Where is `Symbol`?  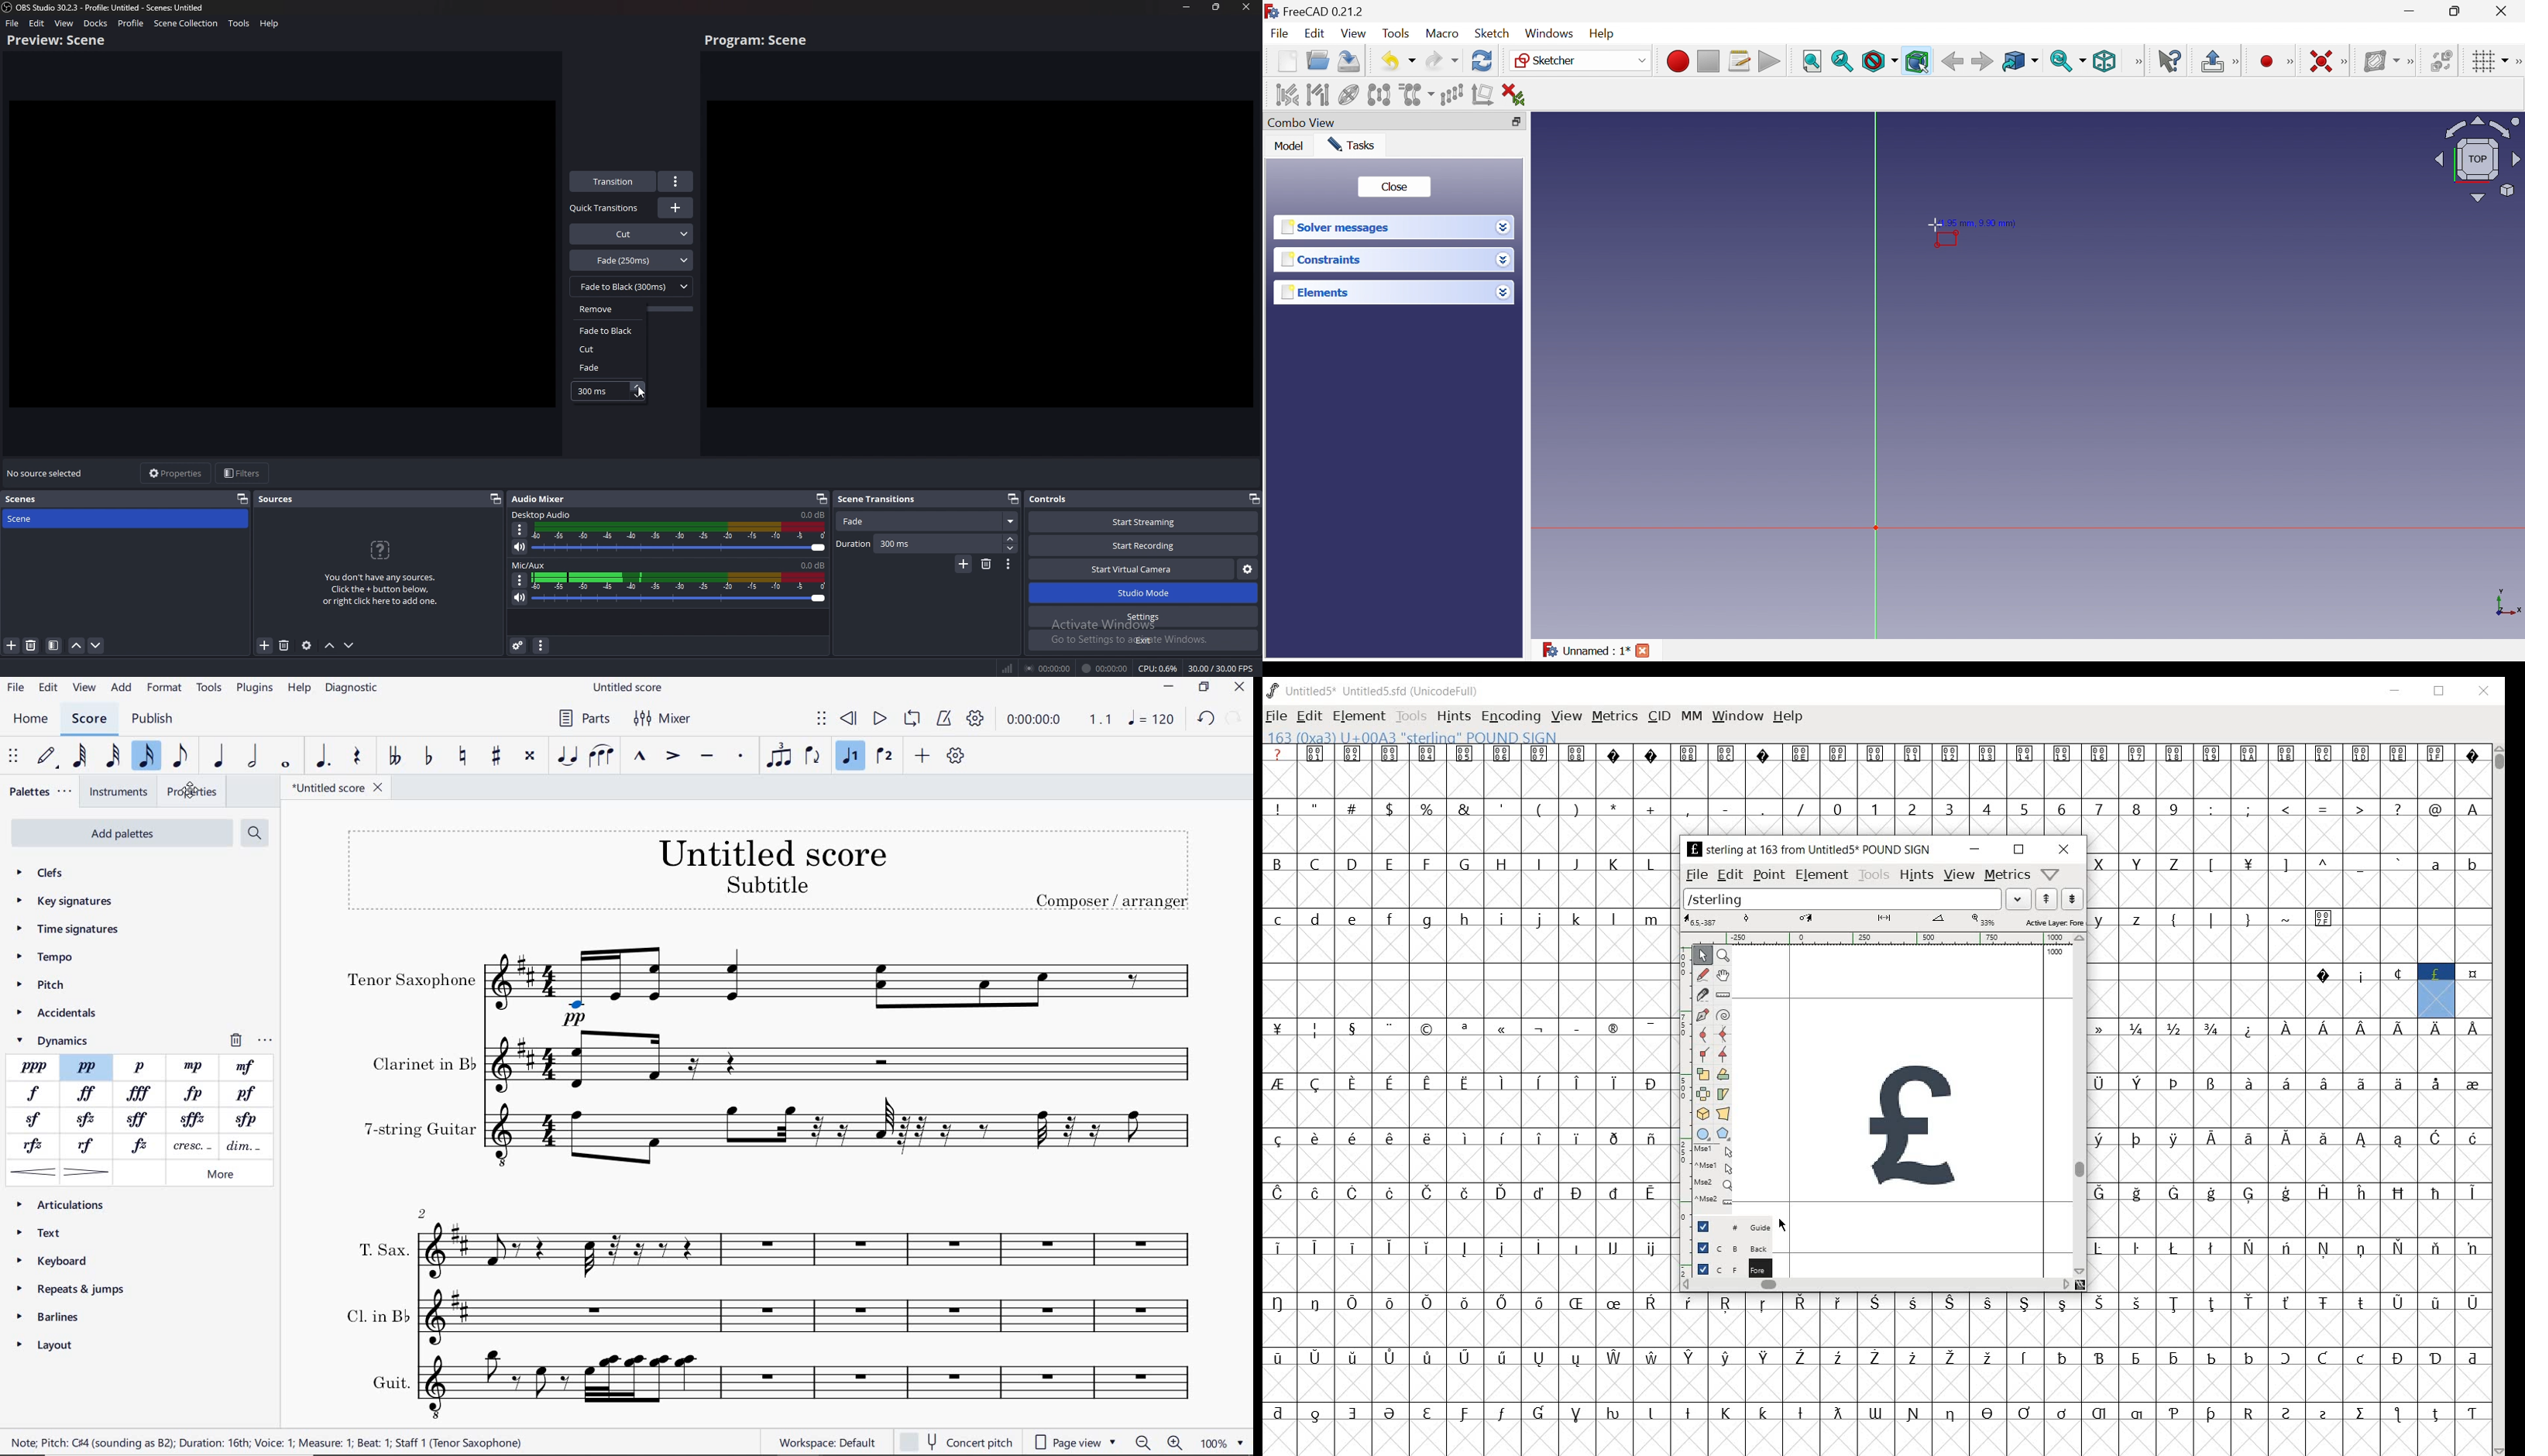
Symbol is located at coordinates (1987, 1303).